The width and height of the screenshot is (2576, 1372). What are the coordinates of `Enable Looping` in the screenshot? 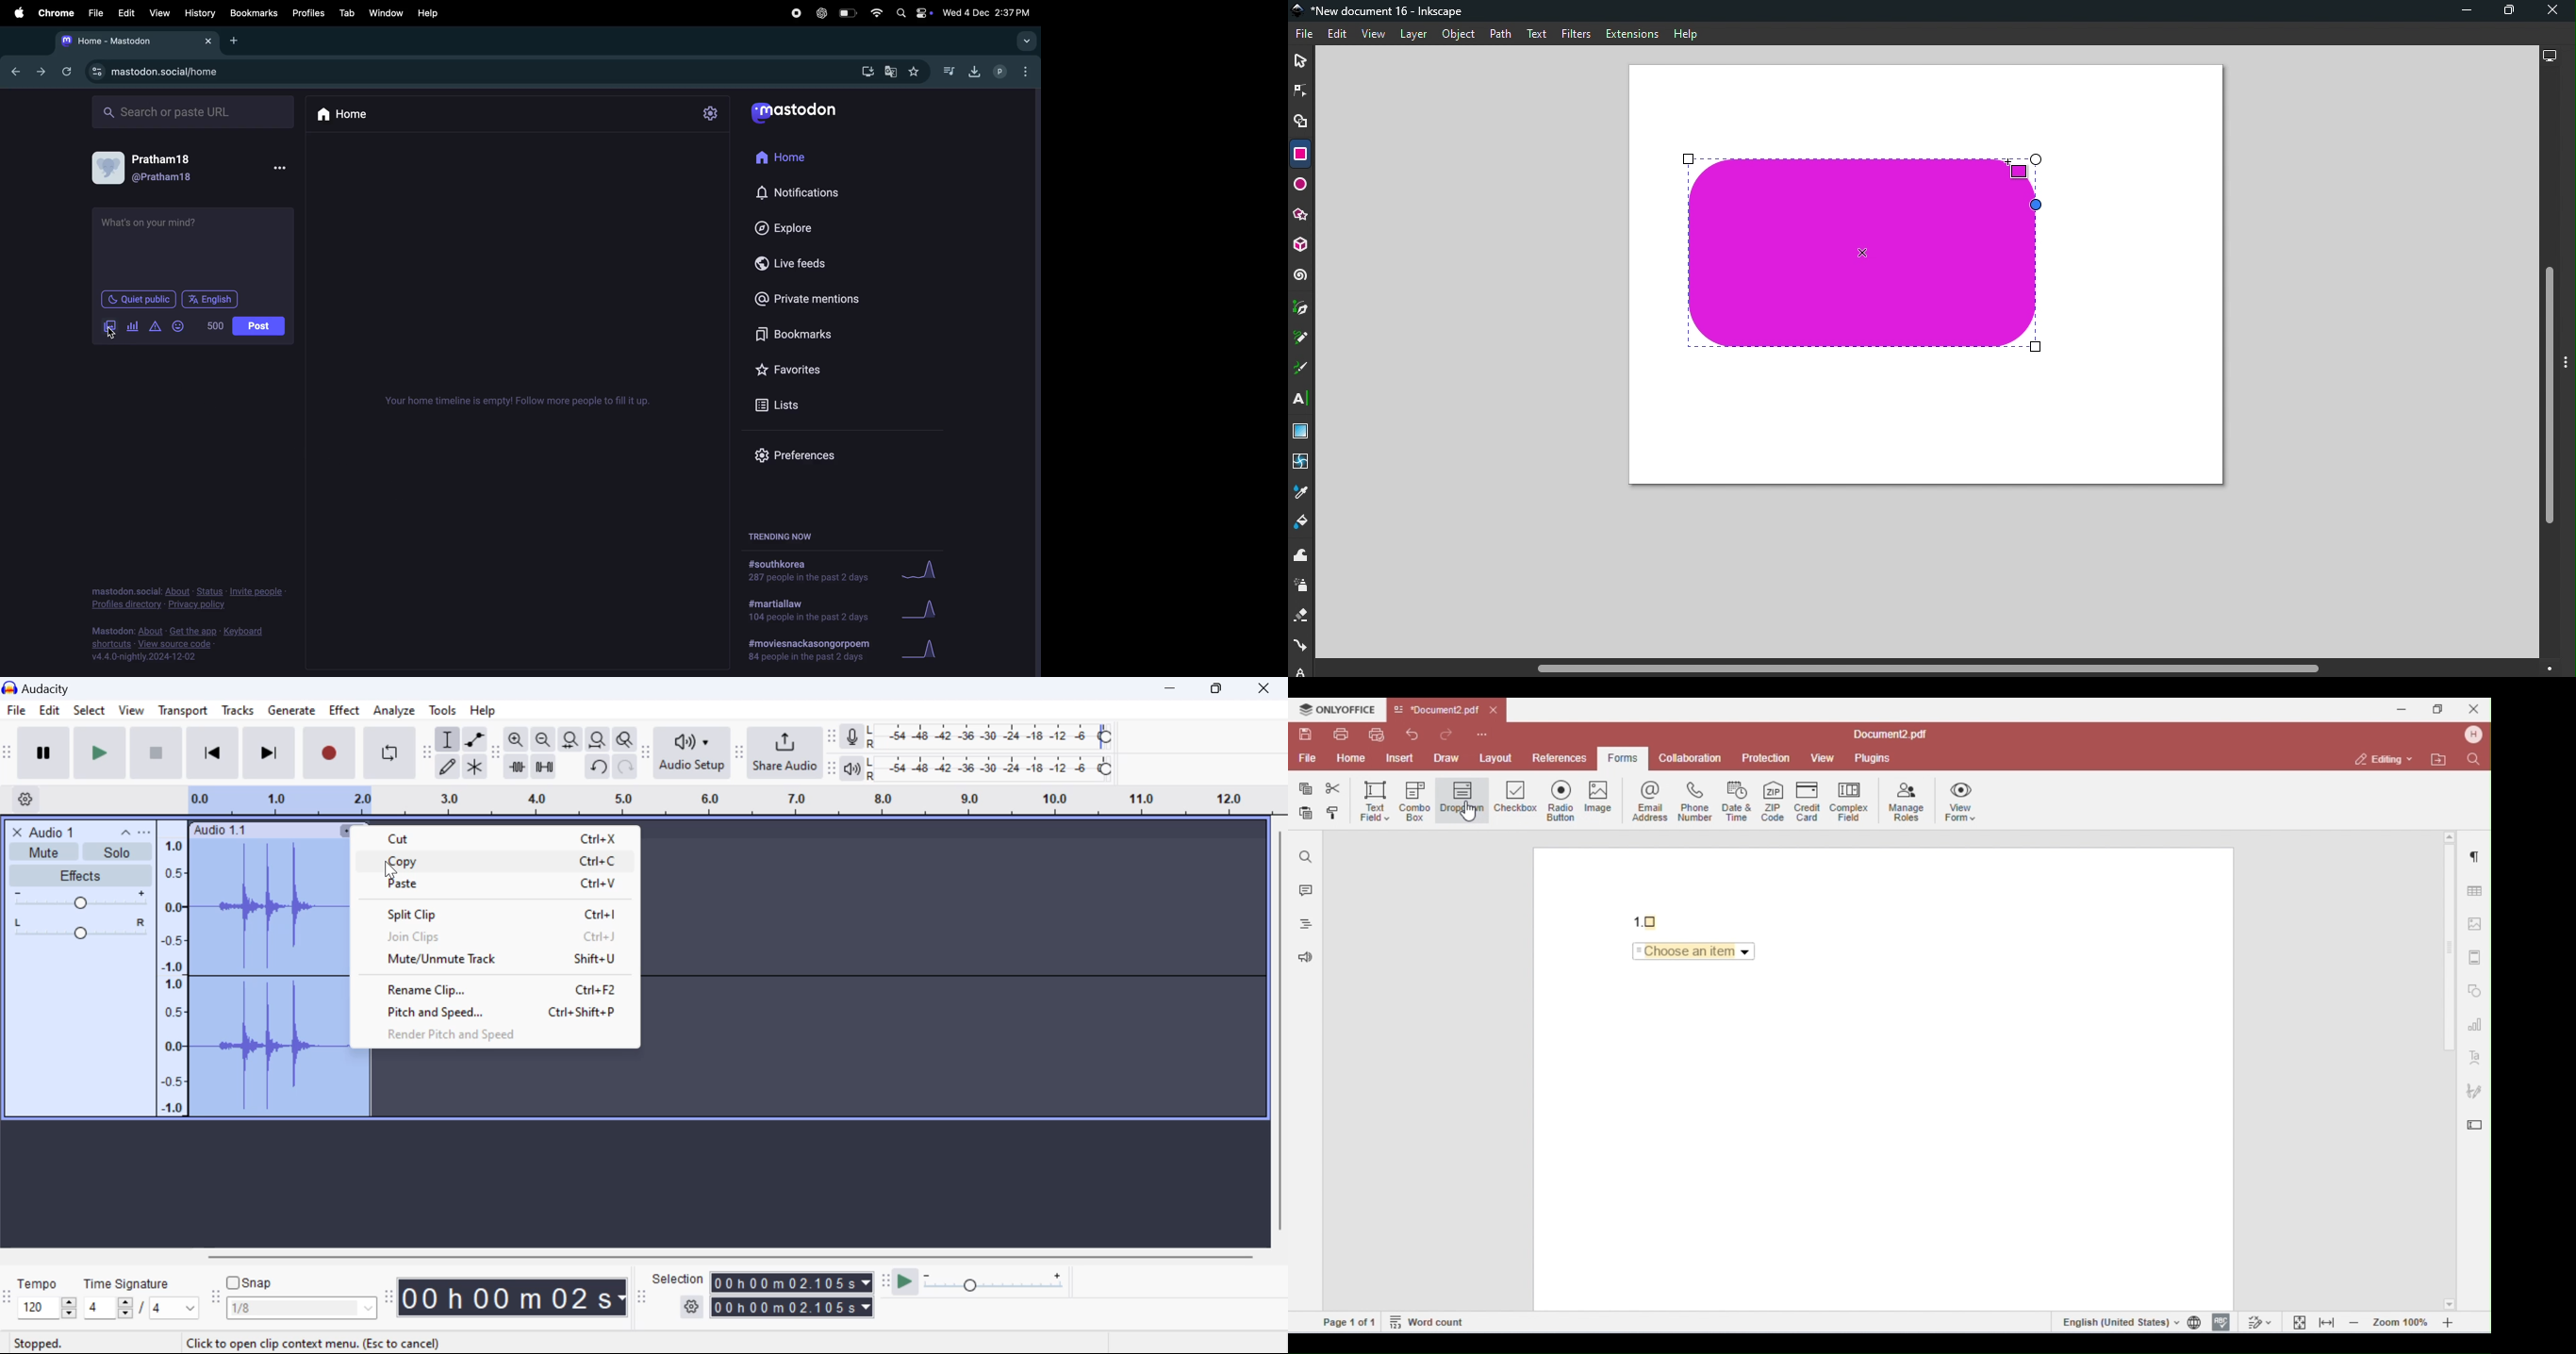 It's located at (390, 753).